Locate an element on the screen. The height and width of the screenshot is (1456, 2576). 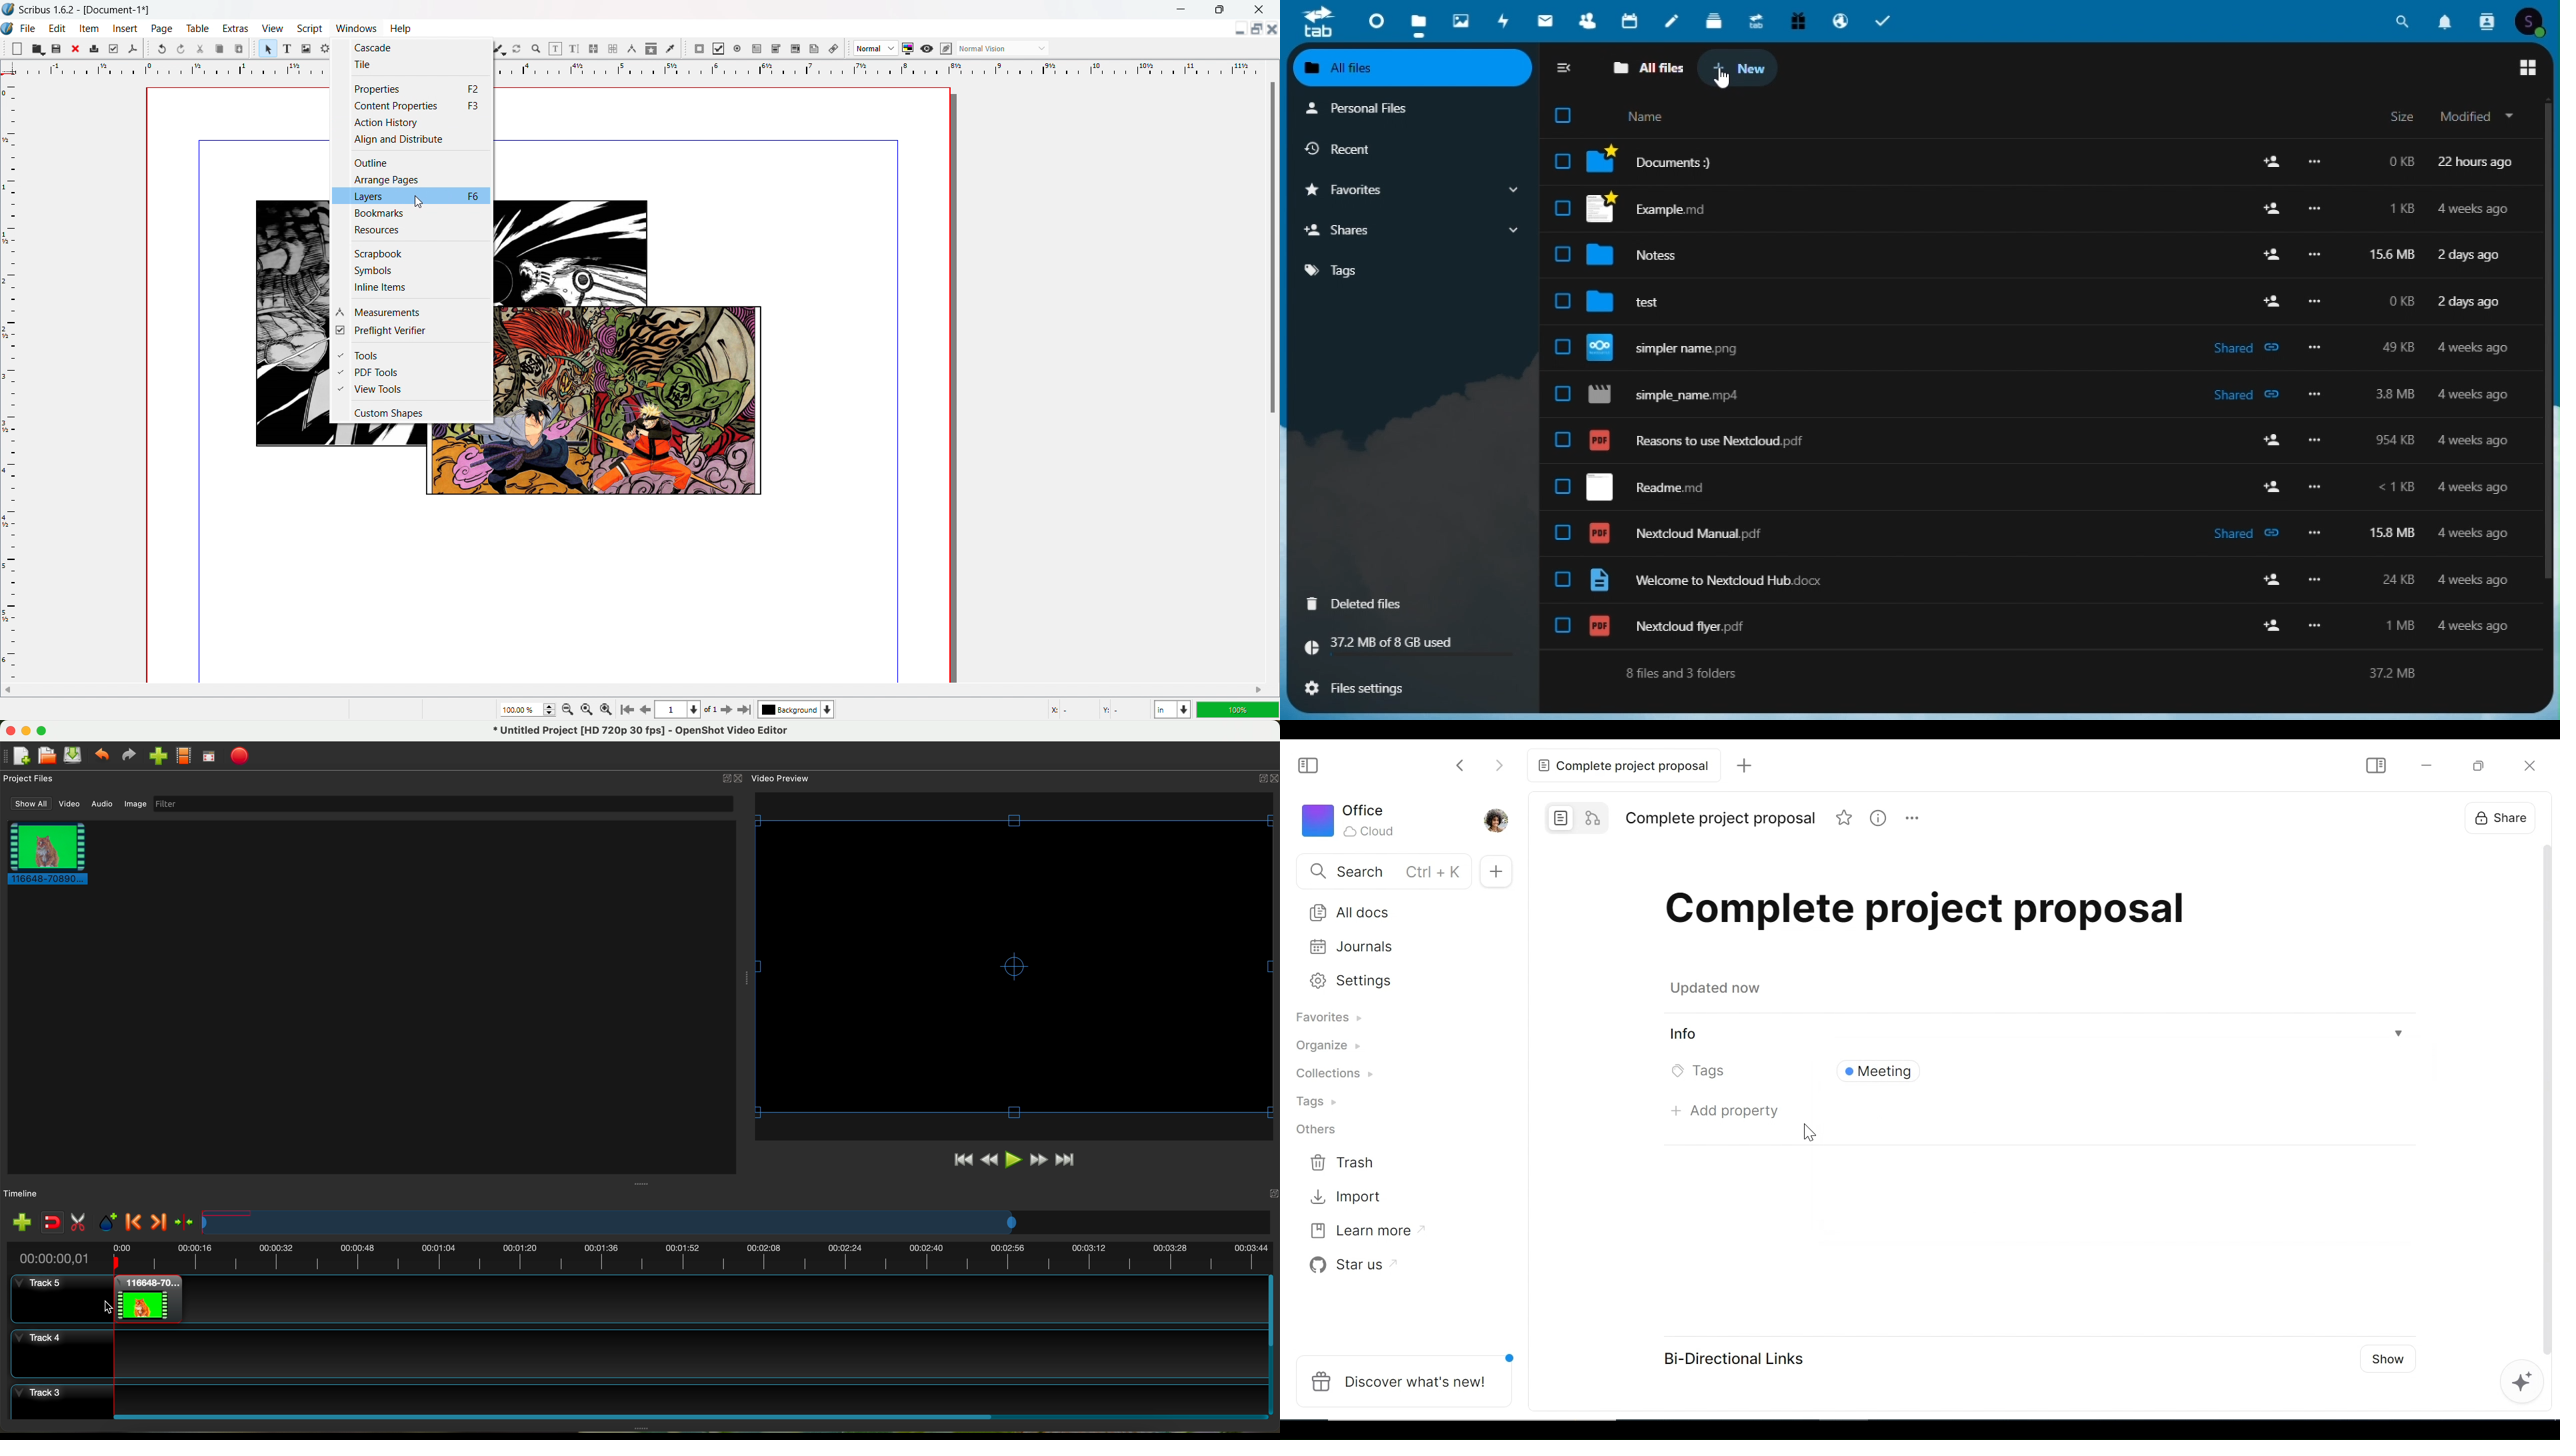
check box is located at coordinates (1560, 302).